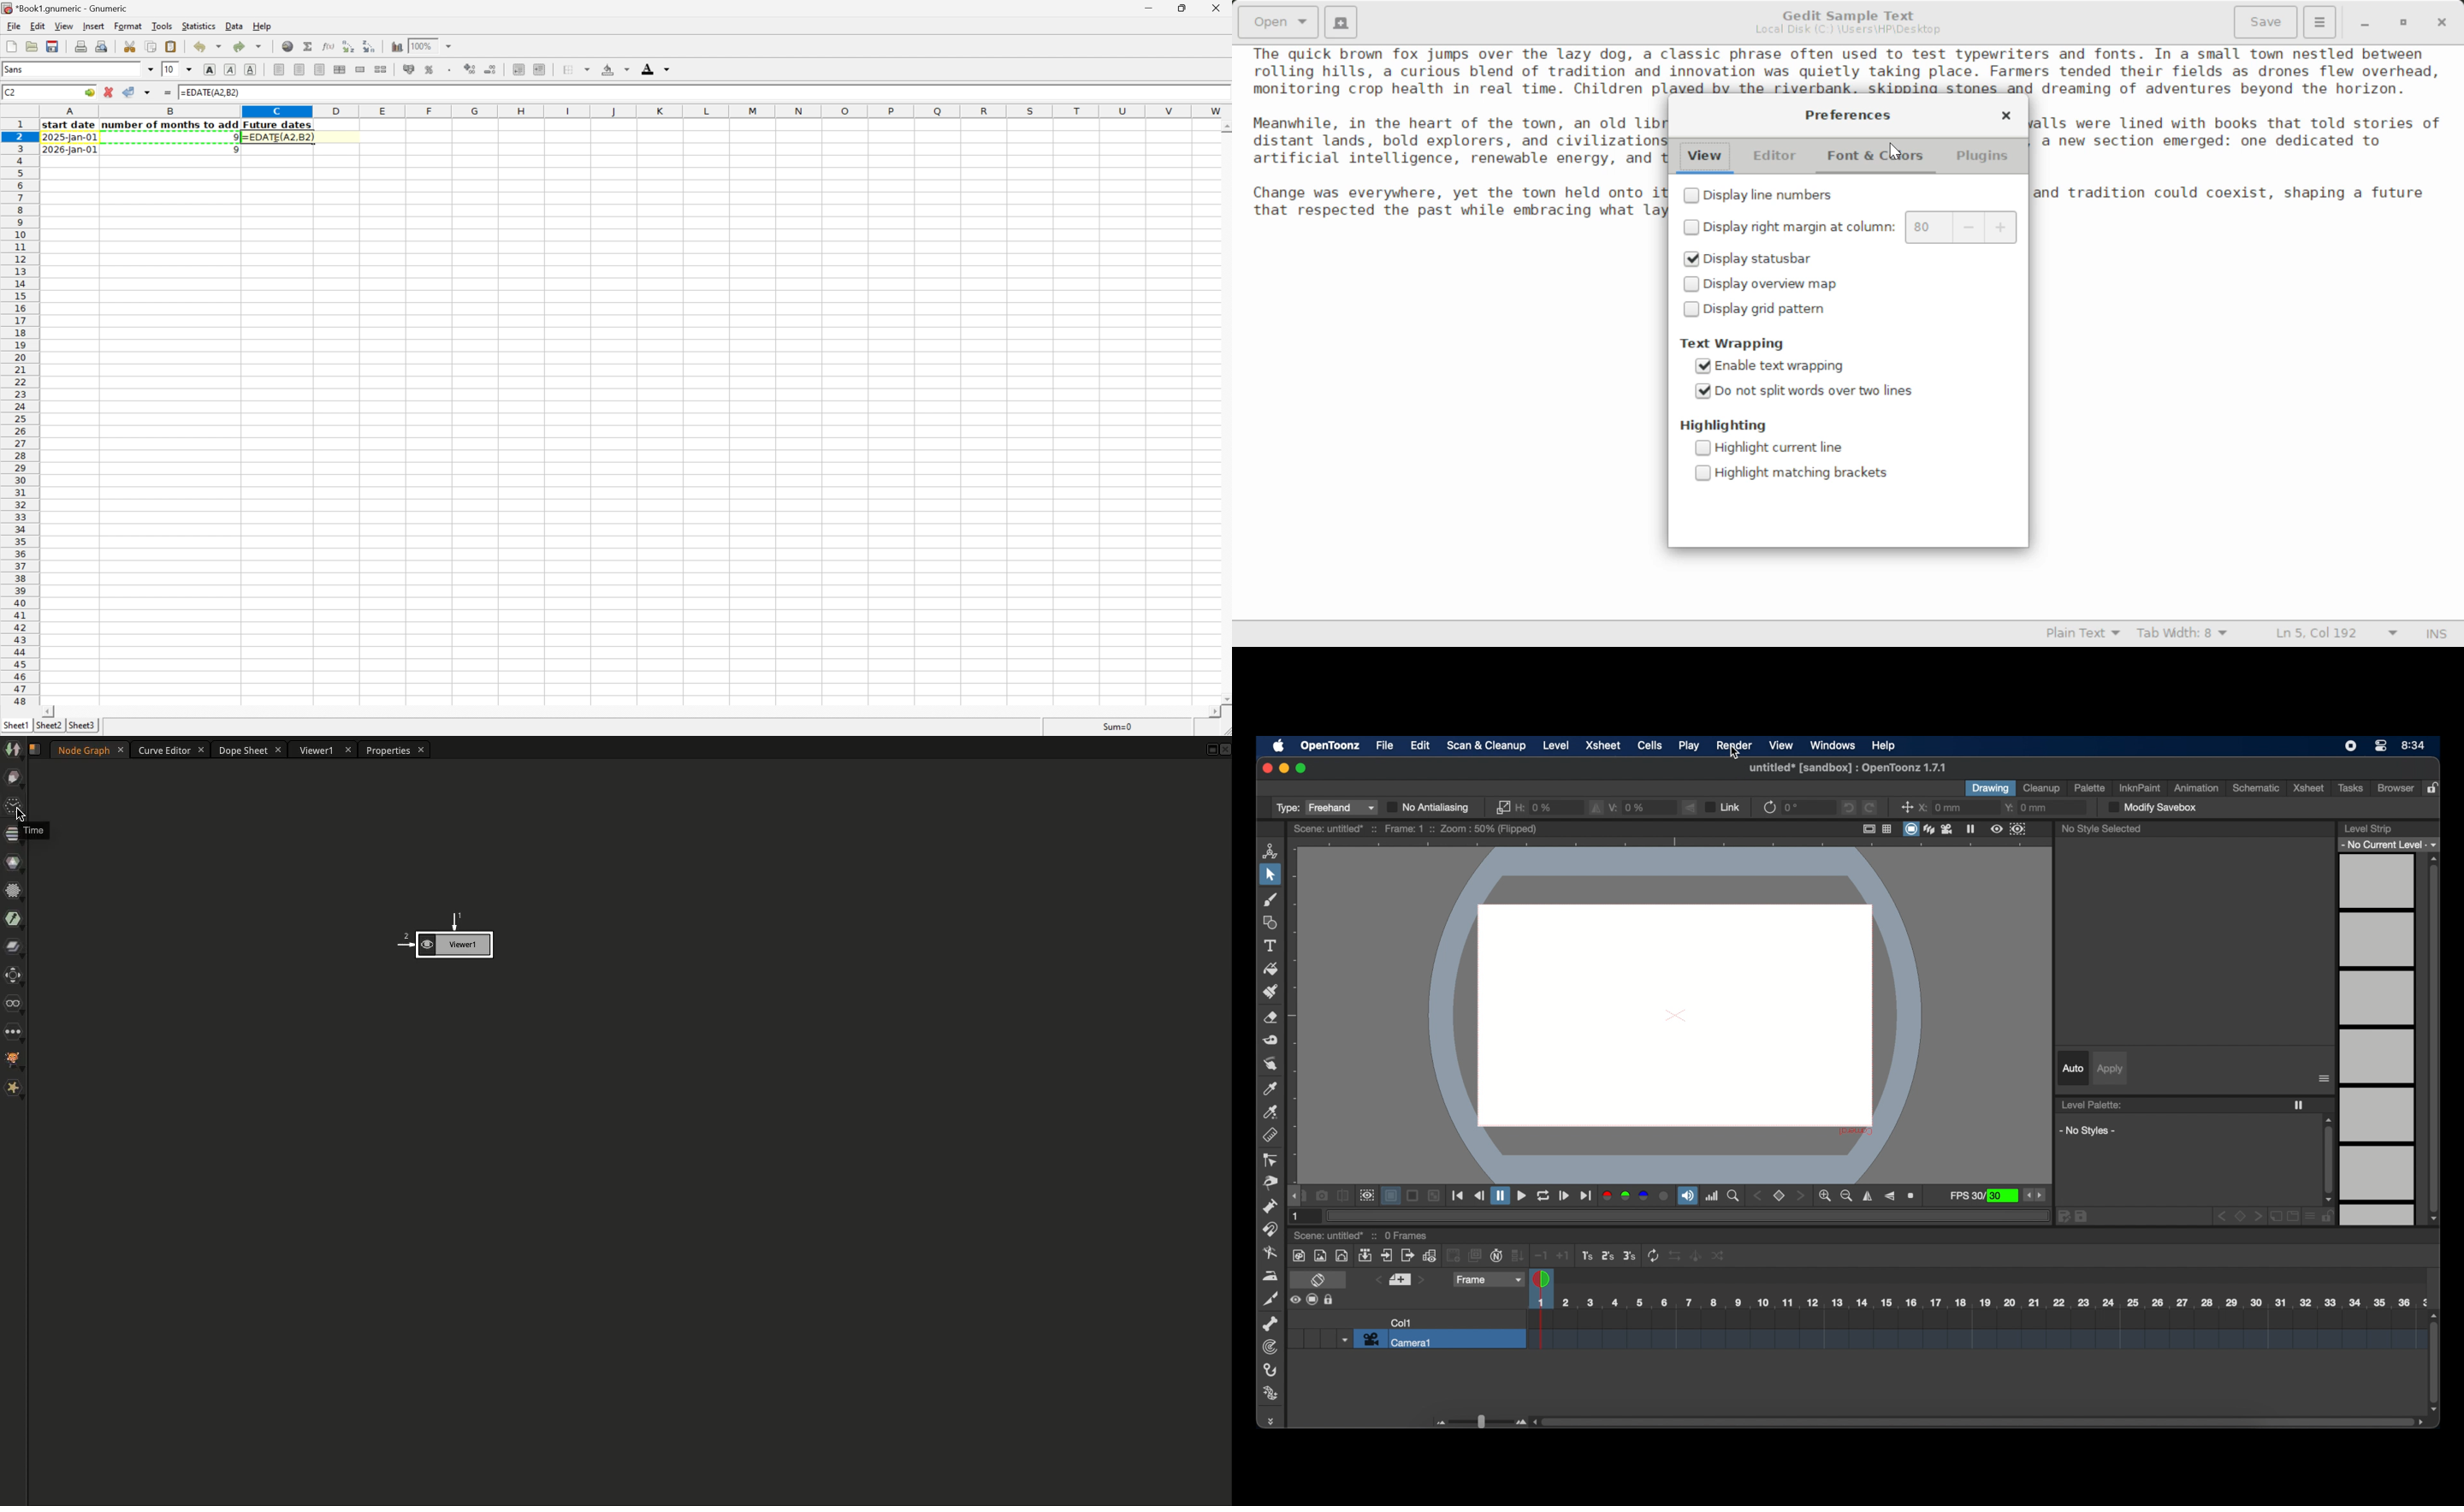 This screenshot has height=1512, width=2464. I want to click on , so click(1497, 1256).